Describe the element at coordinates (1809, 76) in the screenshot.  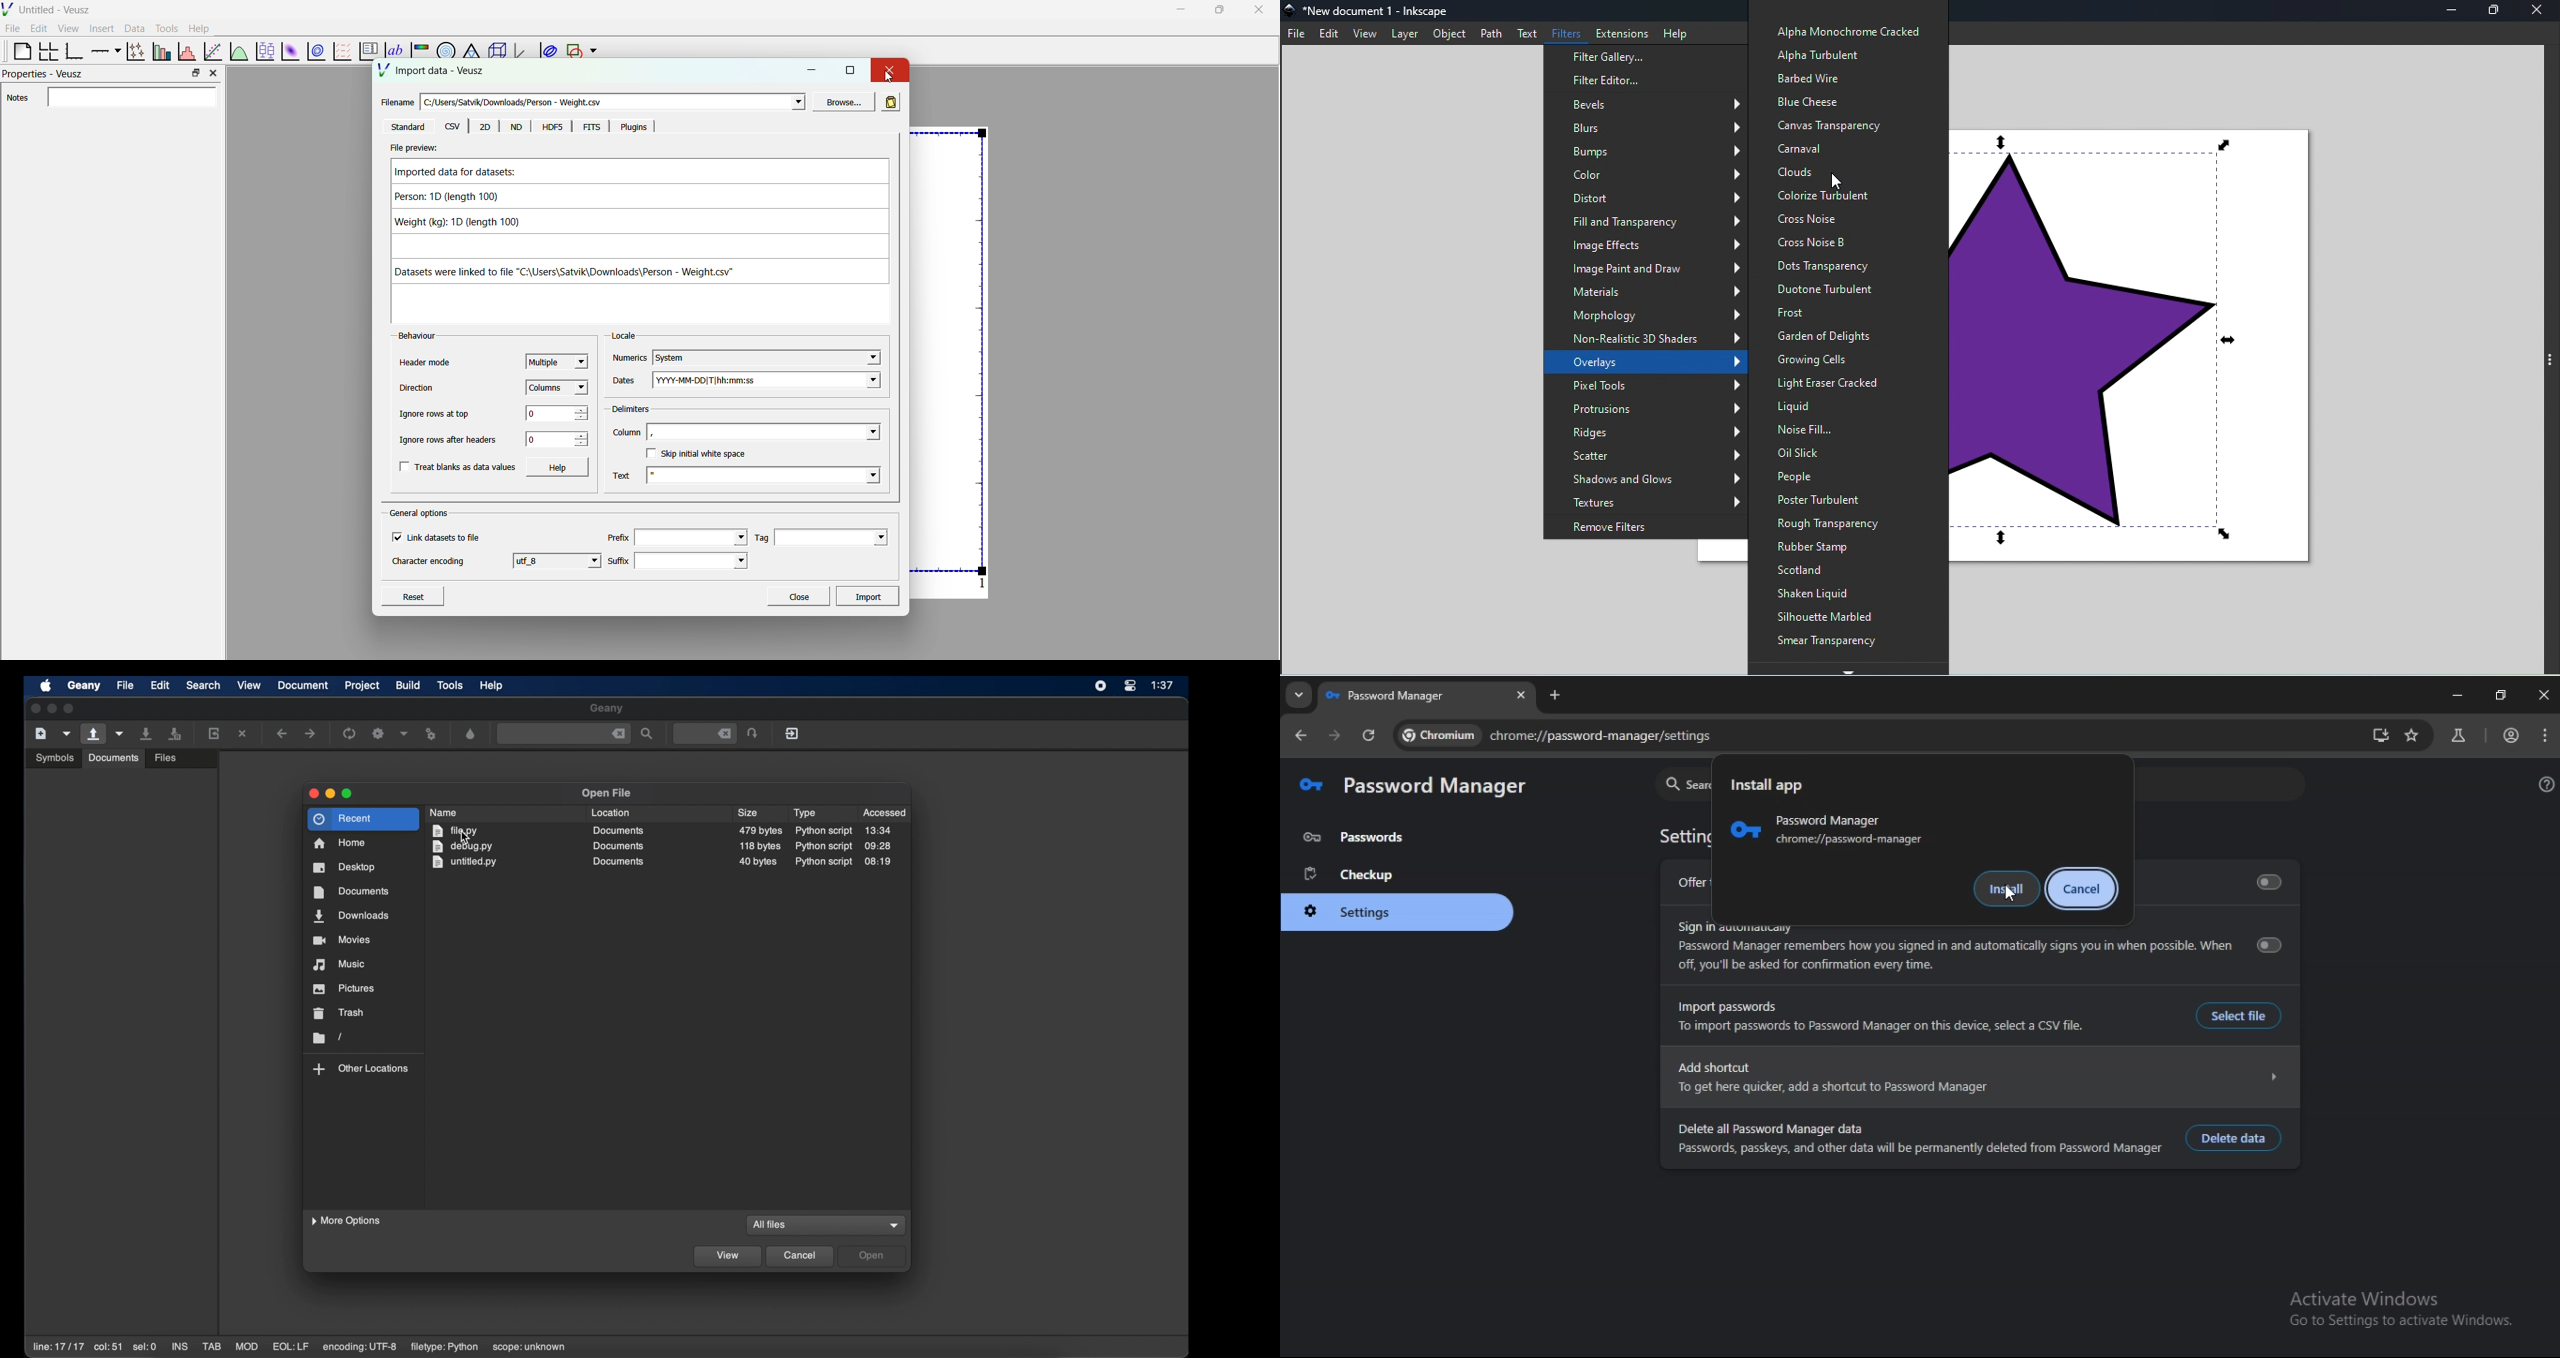
I see `Barbed wire` at that location.